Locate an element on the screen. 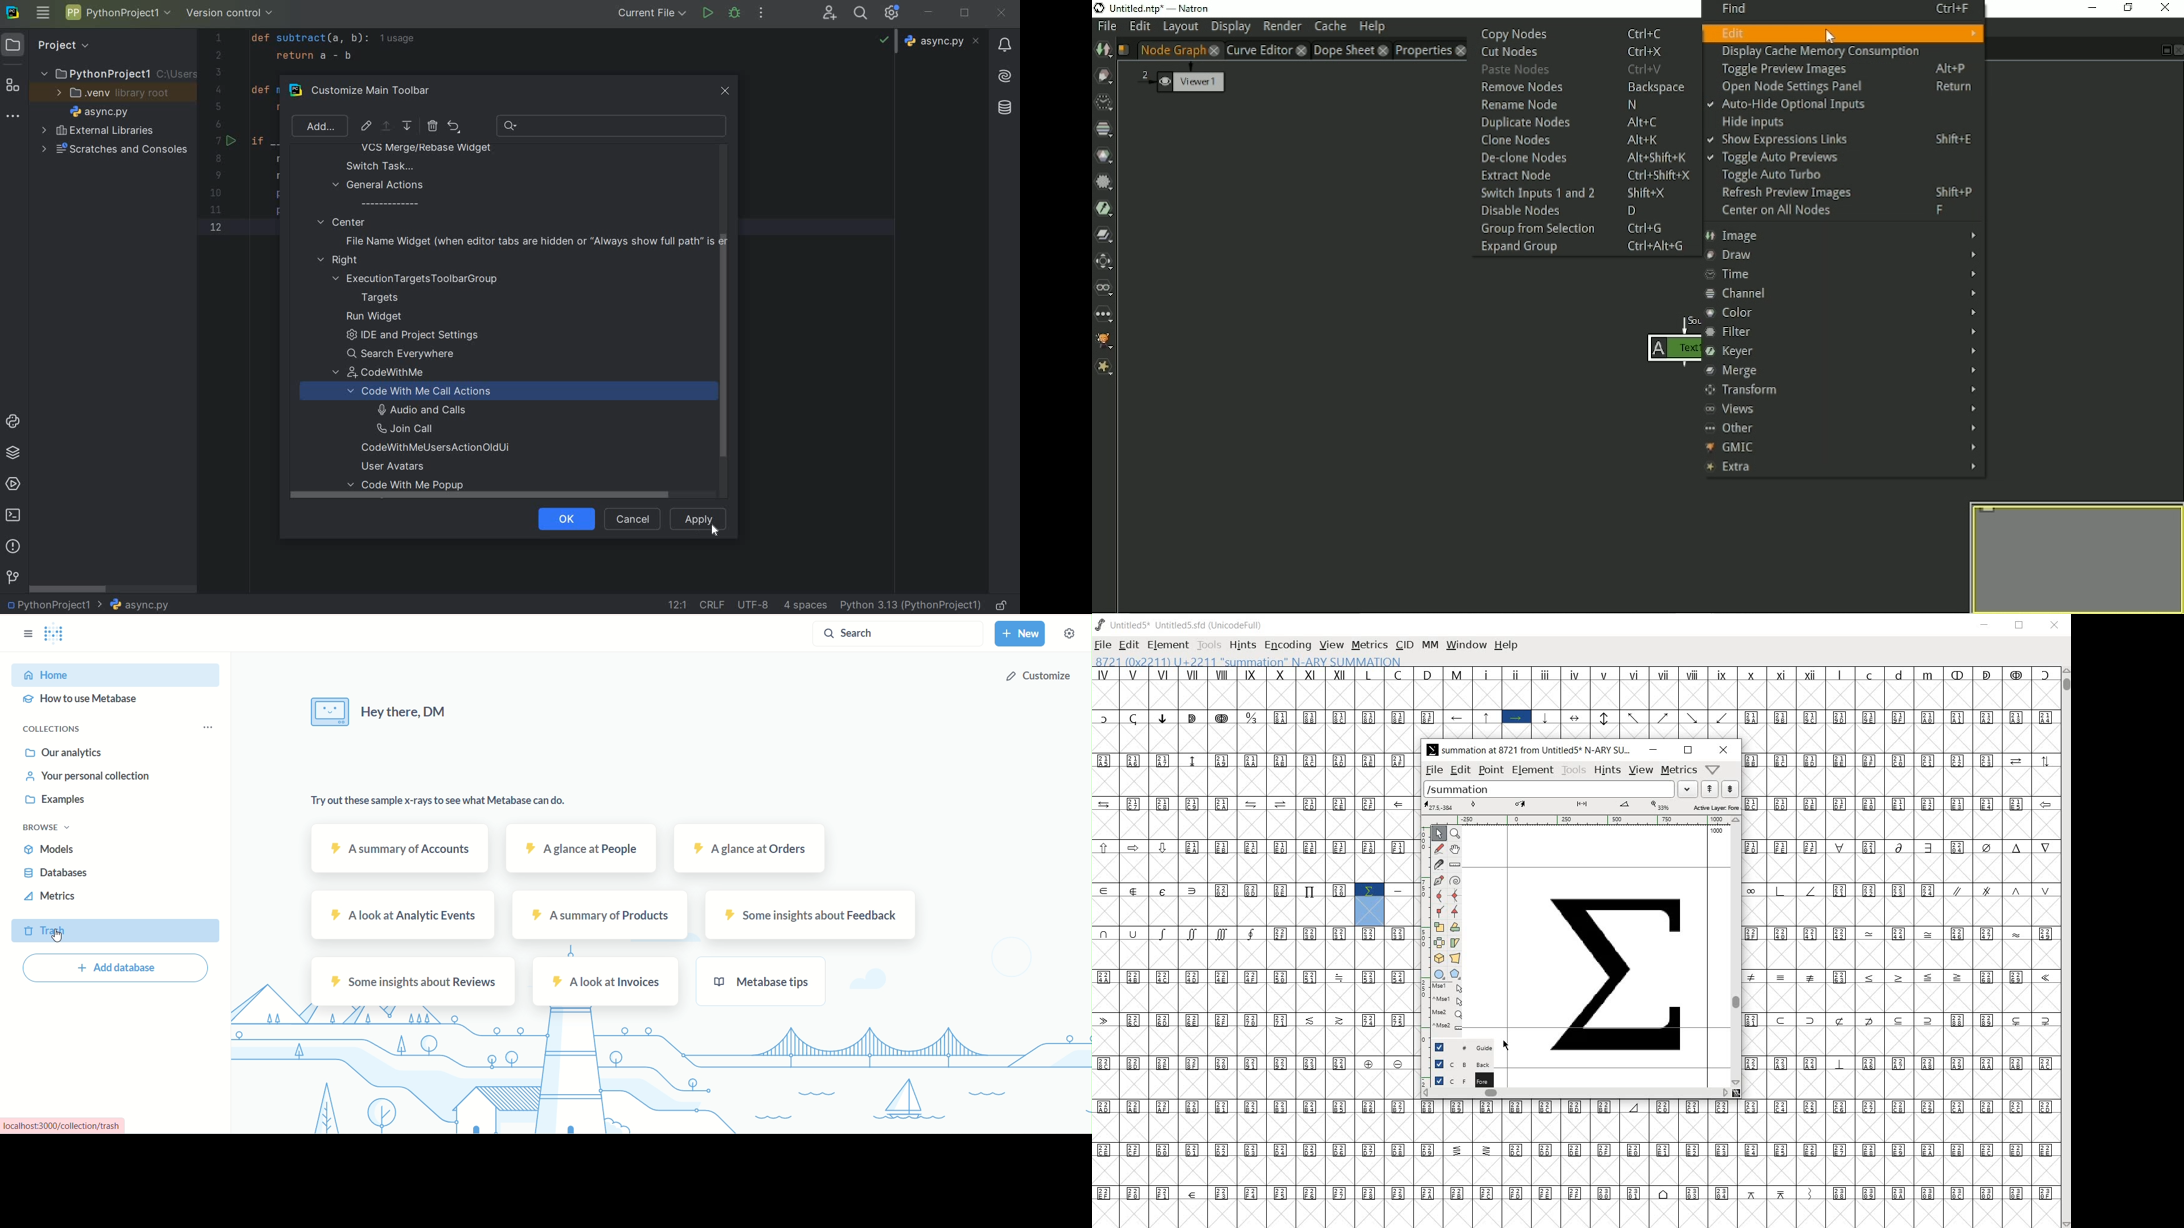 The height and width of the screenshot is (1232, 2184). RECENT SEARCH is located at coordinates (613, 126).